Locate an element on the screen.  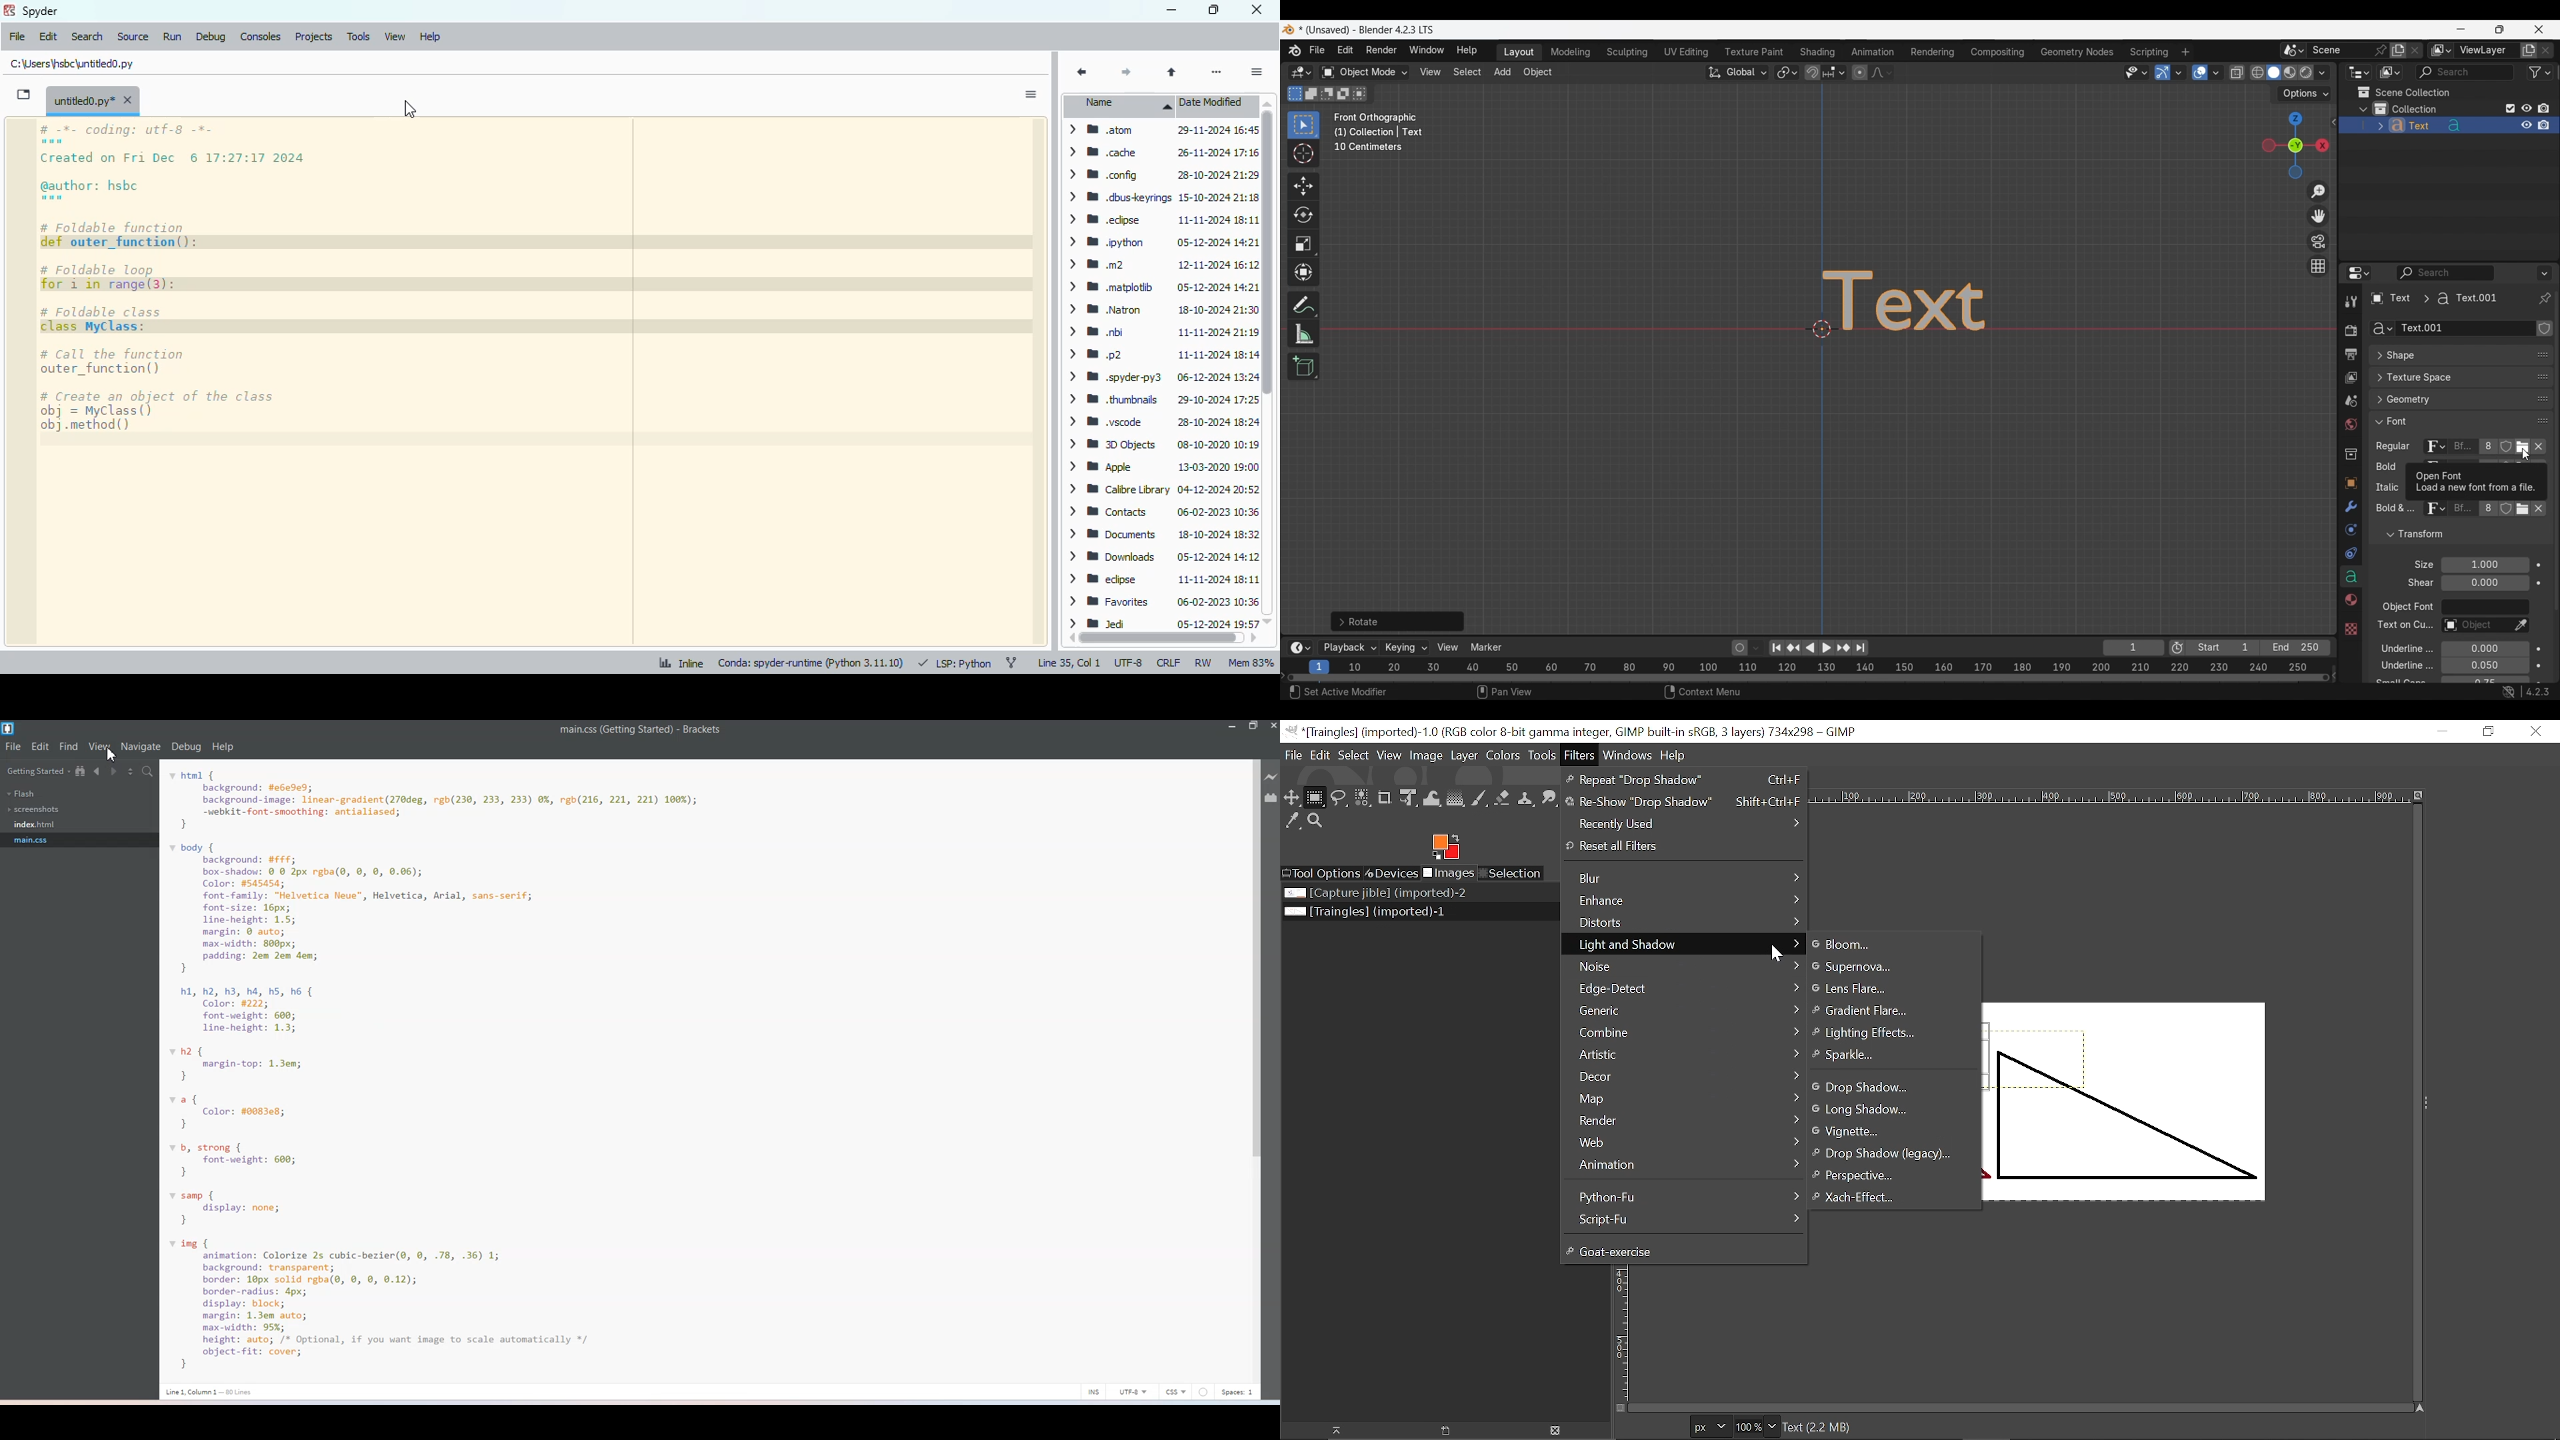
view is located at coordinates (394, 37).